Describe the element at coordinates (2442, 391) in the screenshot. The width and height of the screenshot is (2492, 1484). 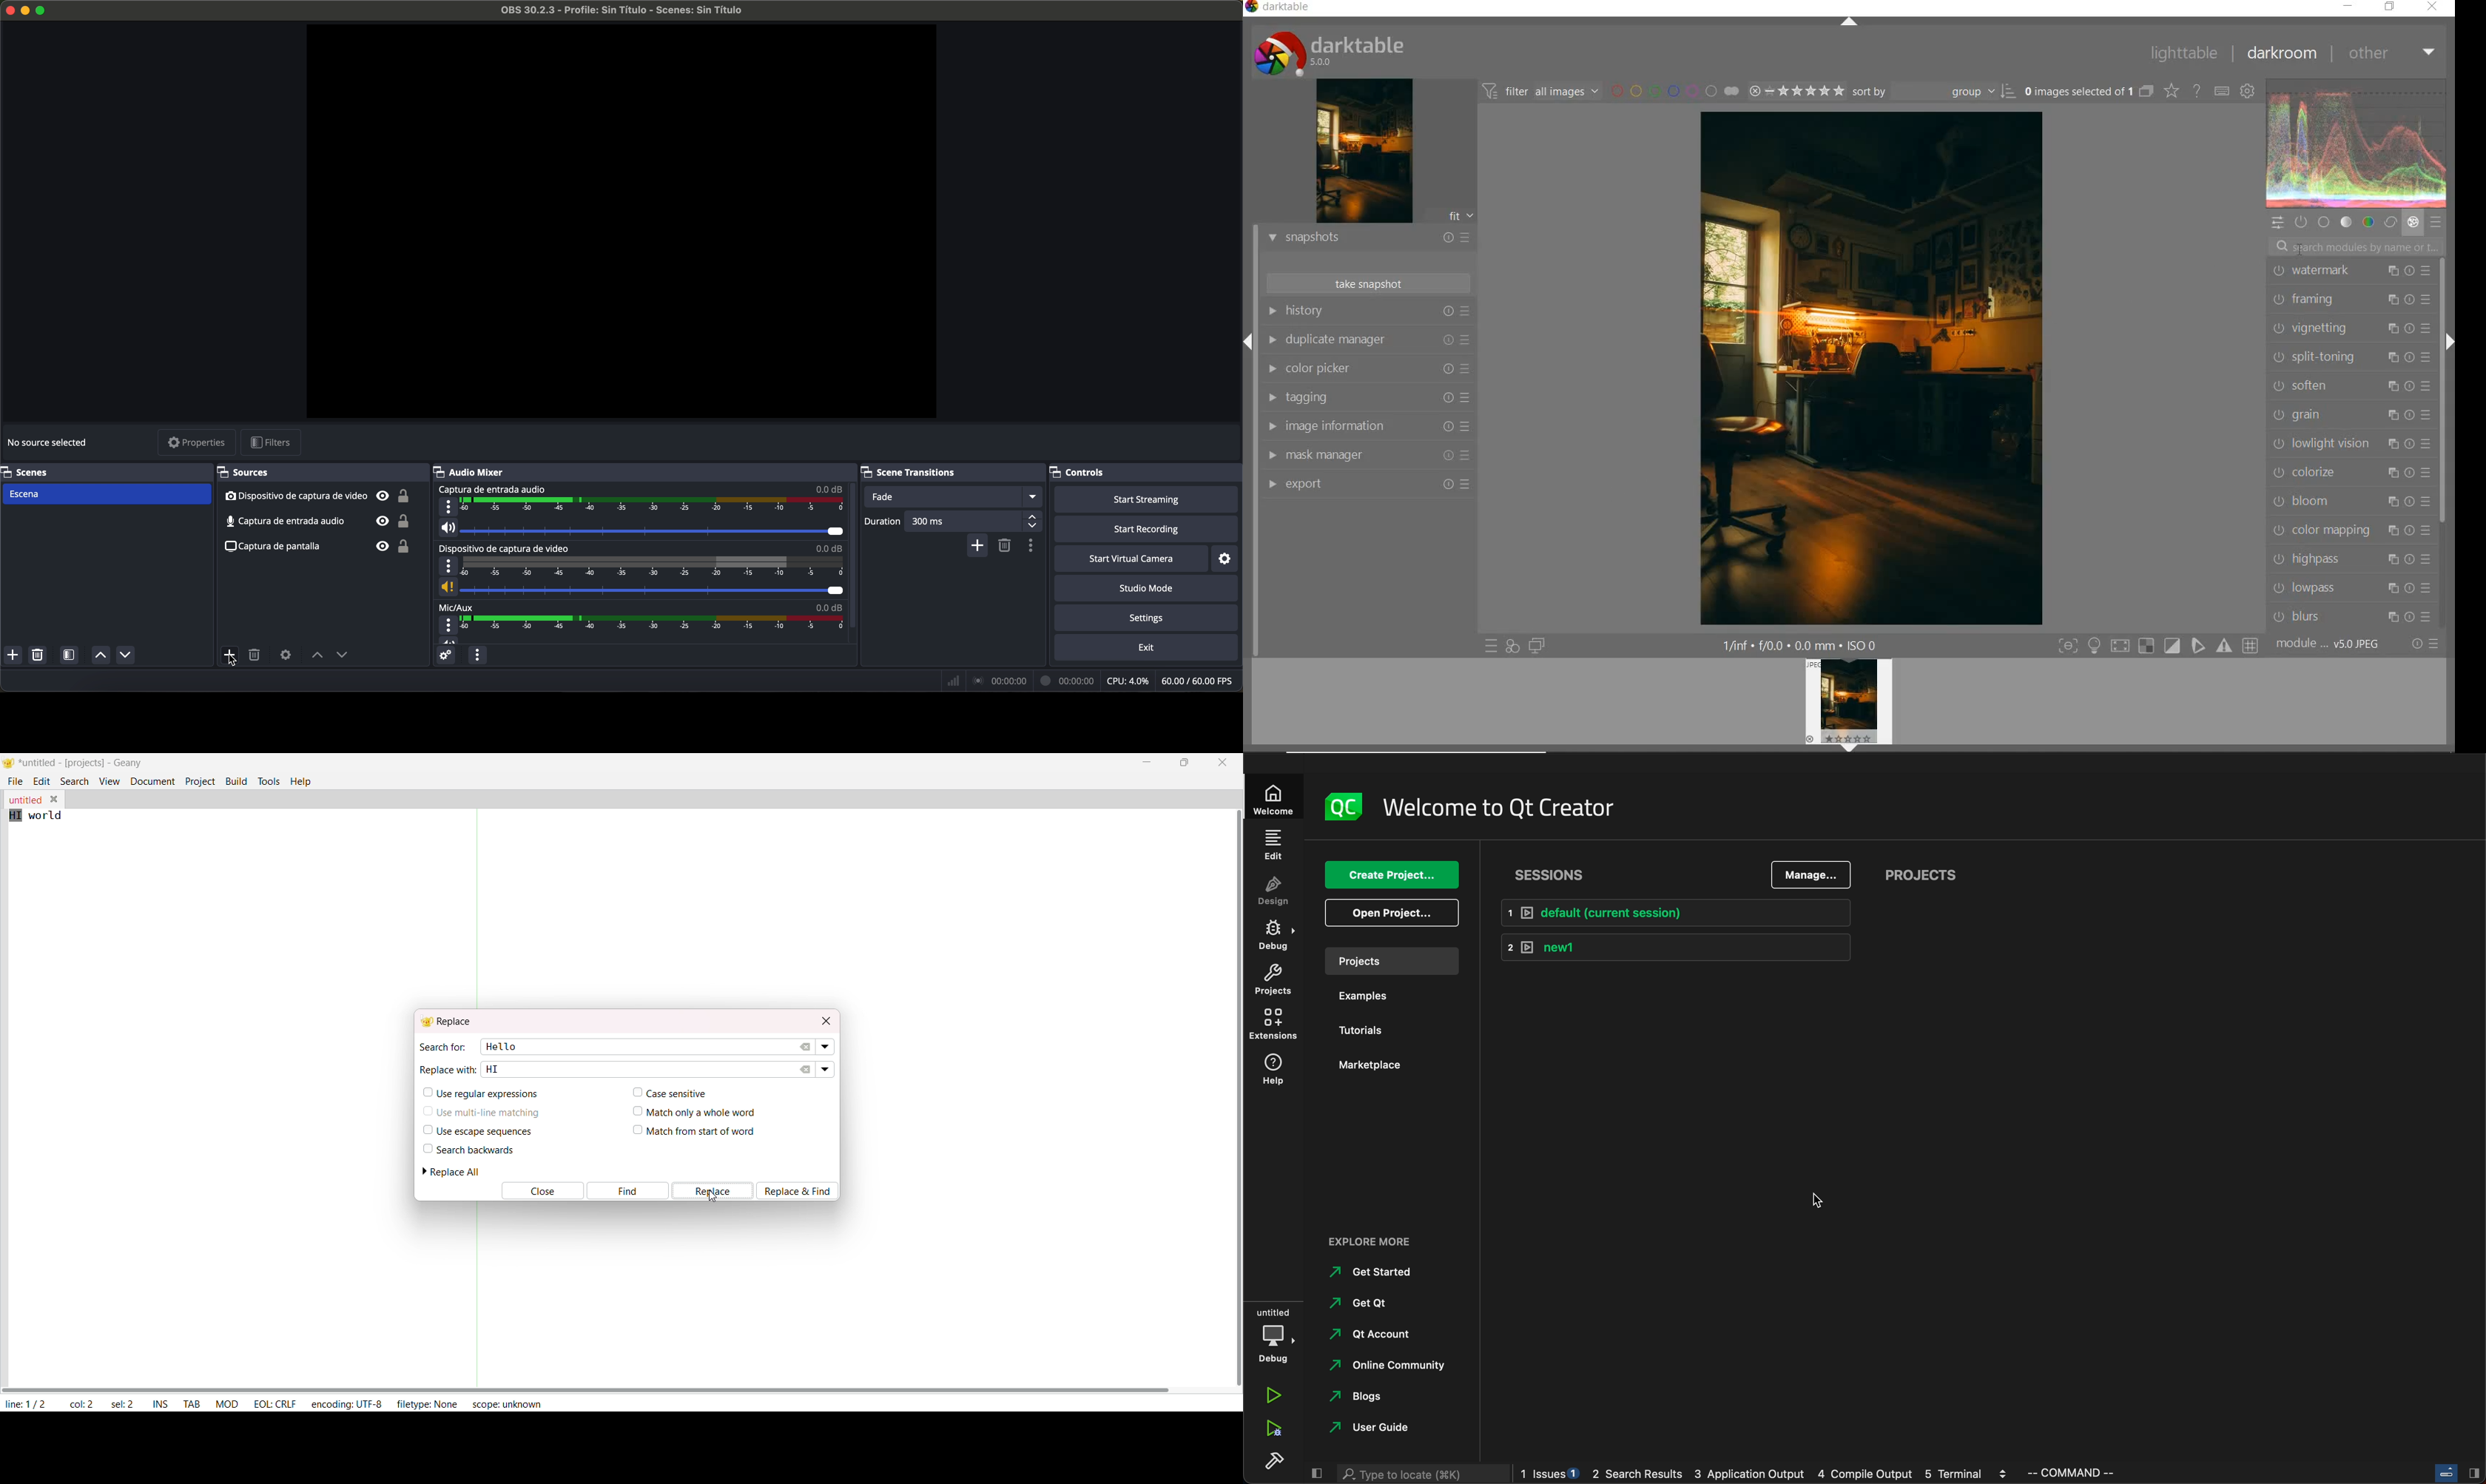
I see `scrollbar` at that location.